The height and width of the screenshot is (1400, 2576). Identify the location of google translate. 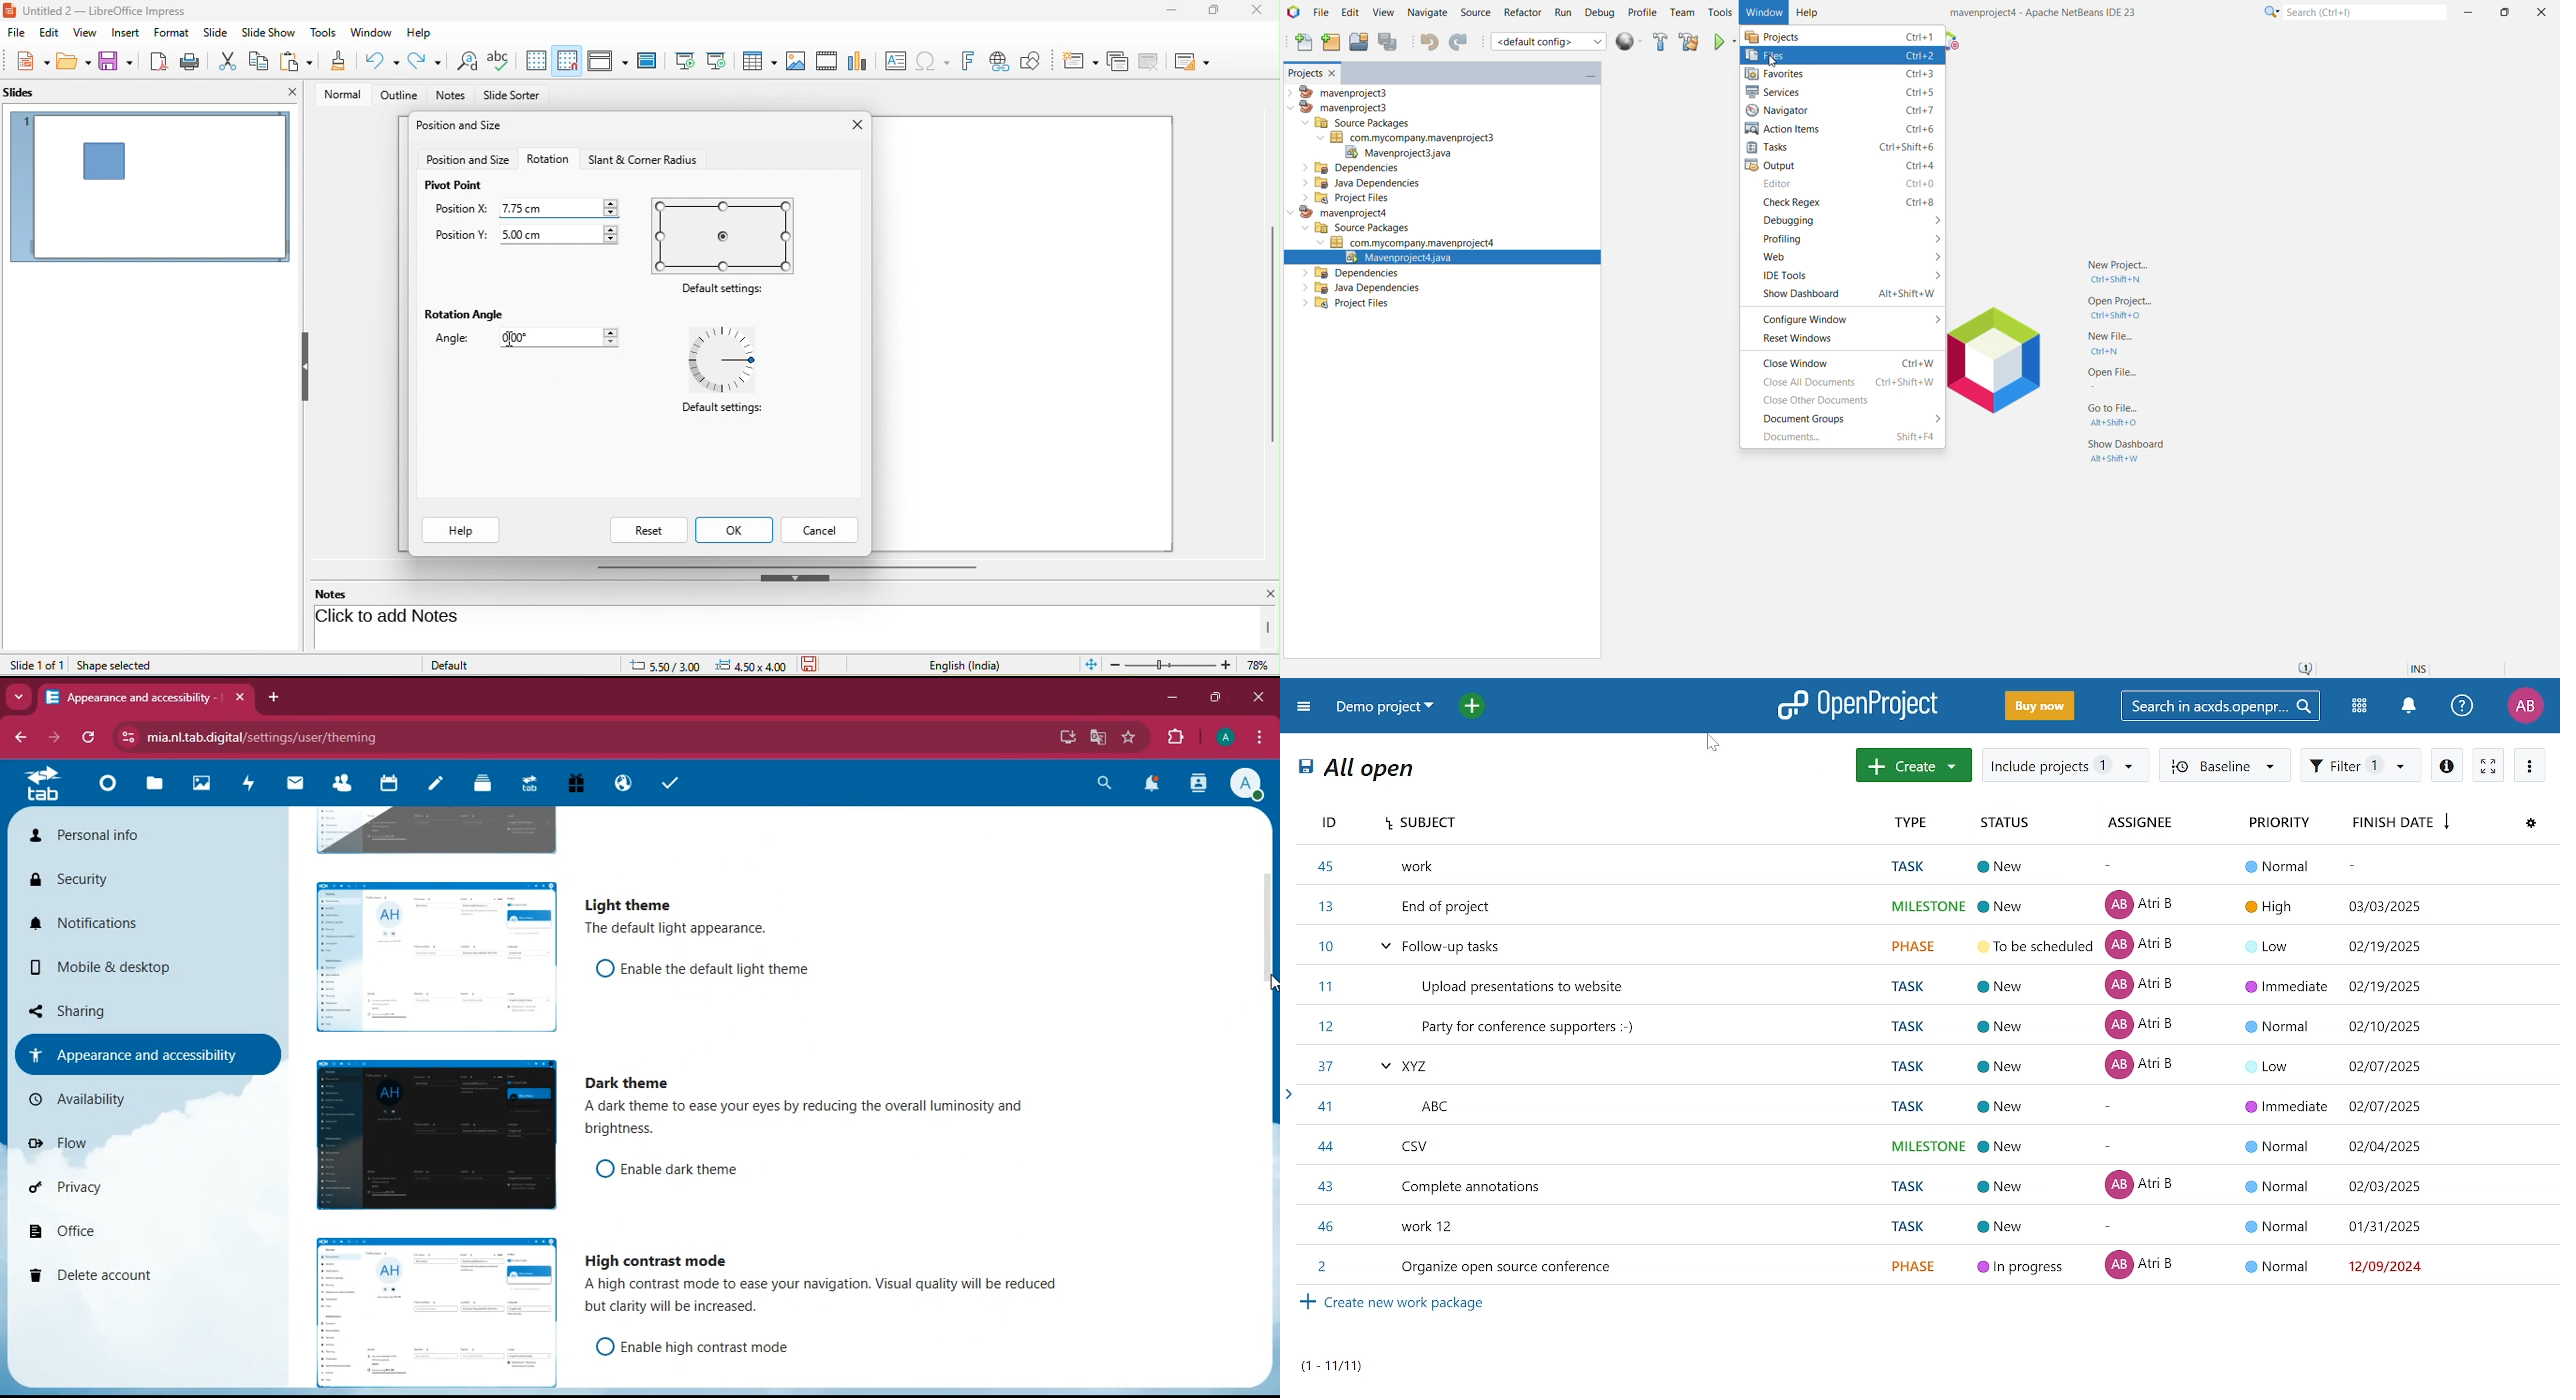
(1098, 737).